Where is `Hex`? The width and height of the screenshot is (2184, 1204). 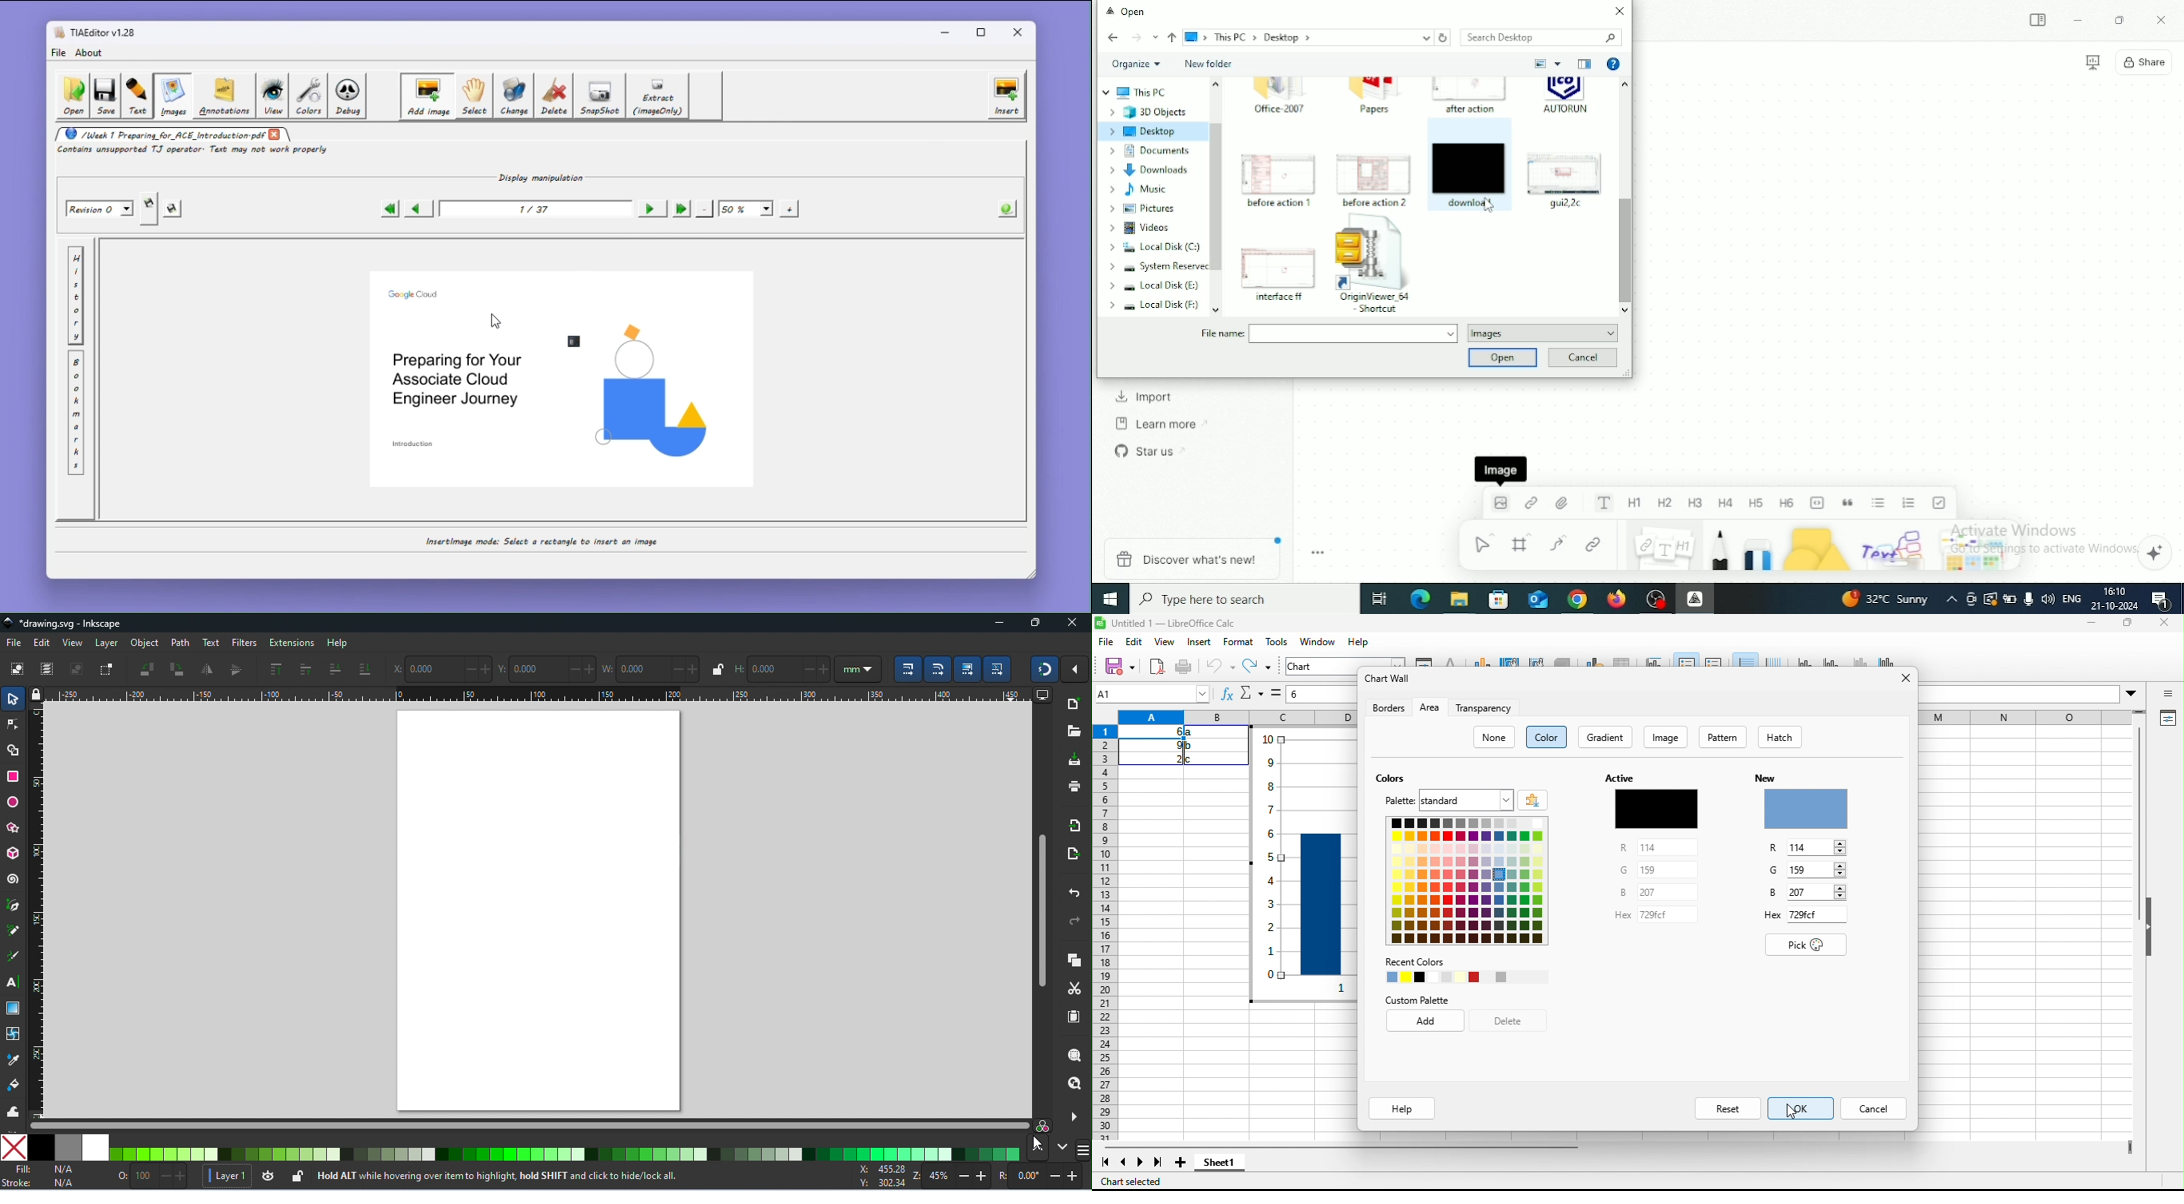 Hex is located at coordinates (1623, 918).